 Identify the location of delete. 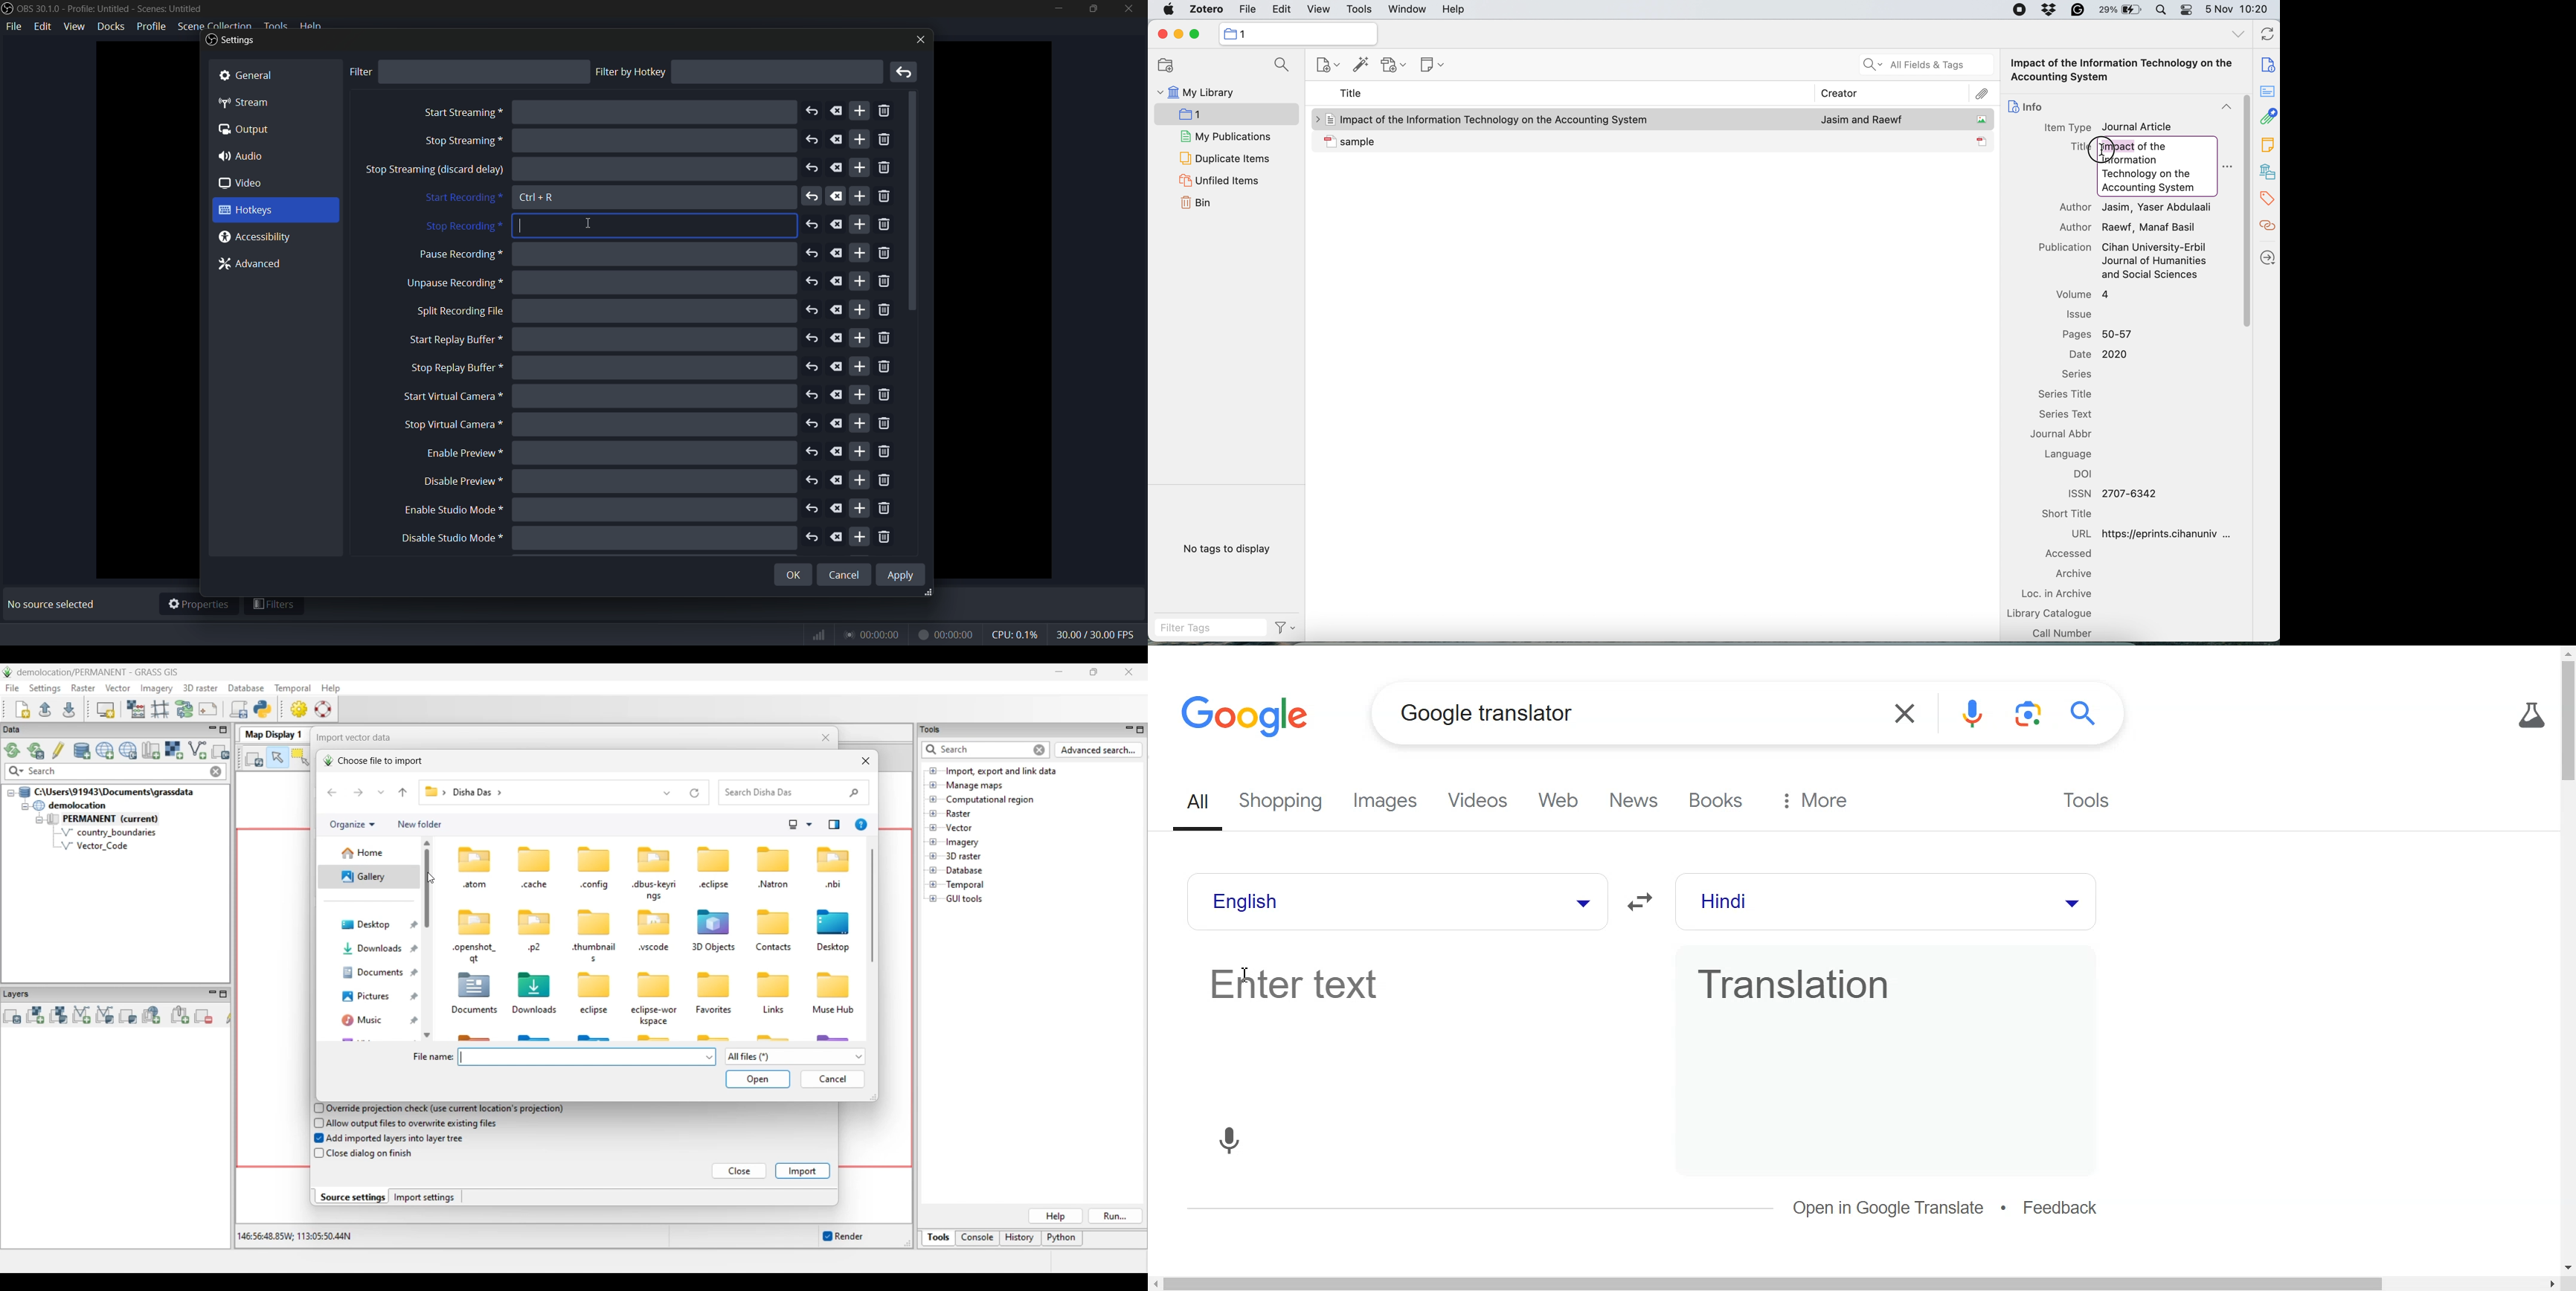
(837, 481).